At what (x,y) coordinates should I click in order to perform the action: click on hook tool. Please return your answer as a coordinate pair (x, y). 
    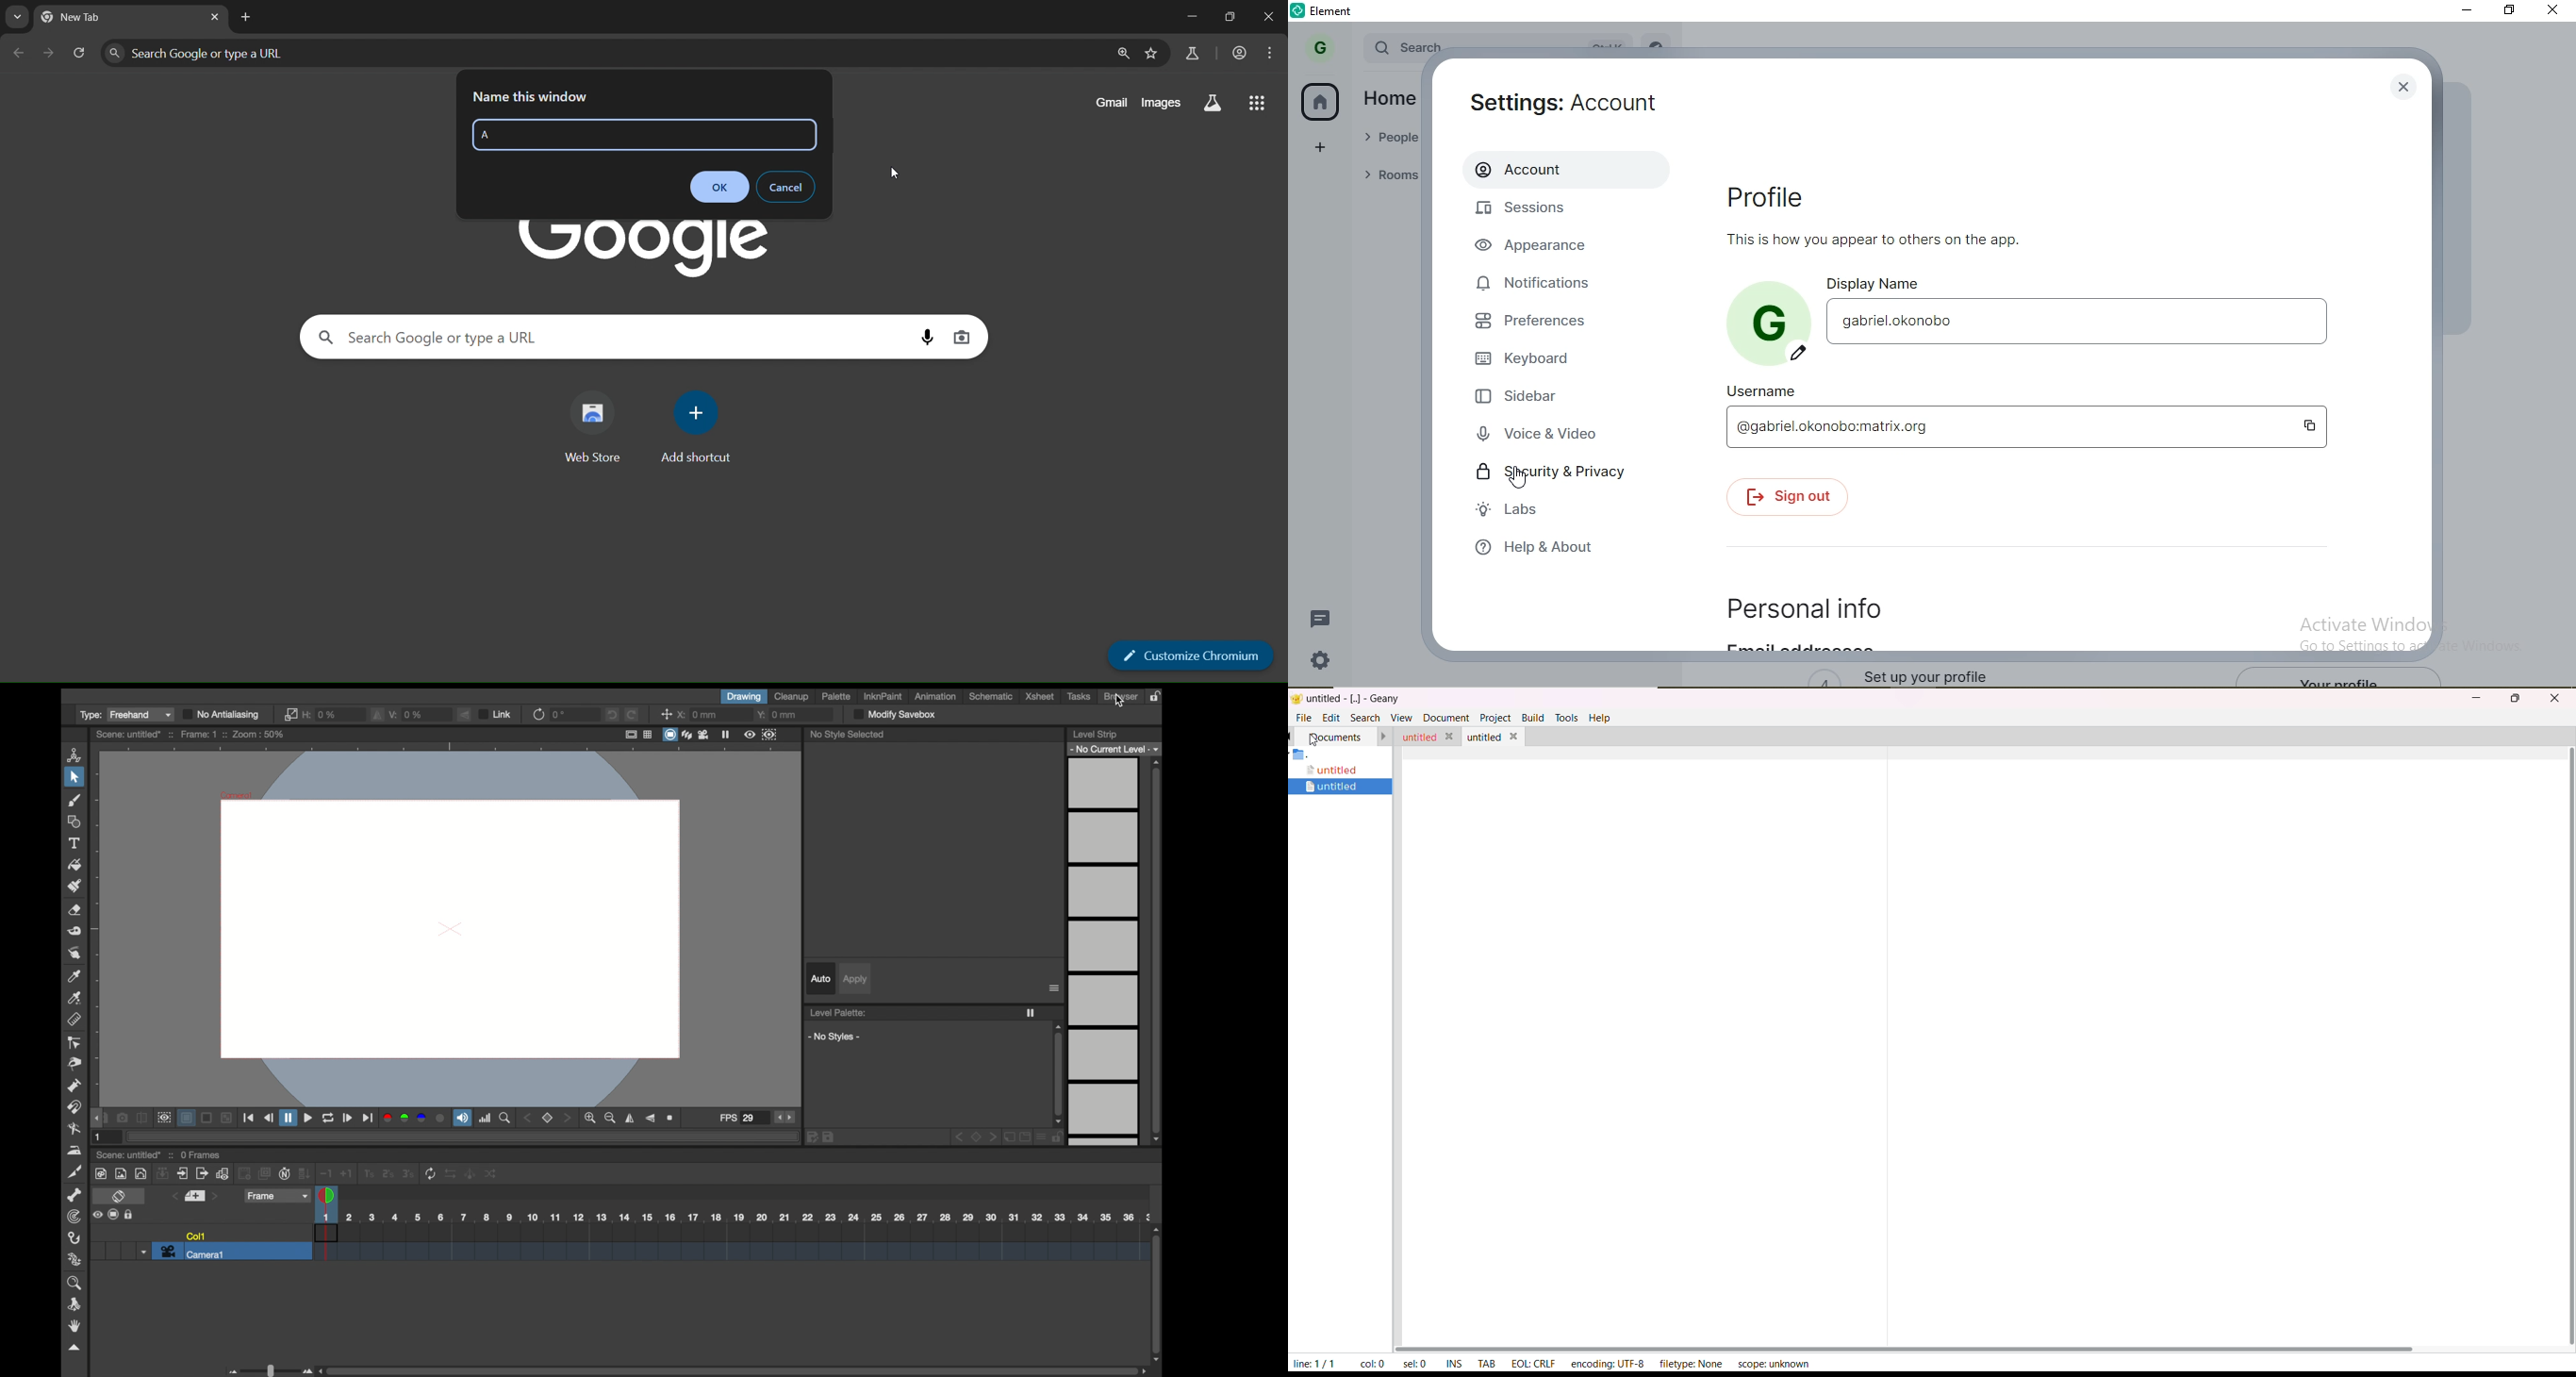
    Looking at the image, I should click on (76, 1239).